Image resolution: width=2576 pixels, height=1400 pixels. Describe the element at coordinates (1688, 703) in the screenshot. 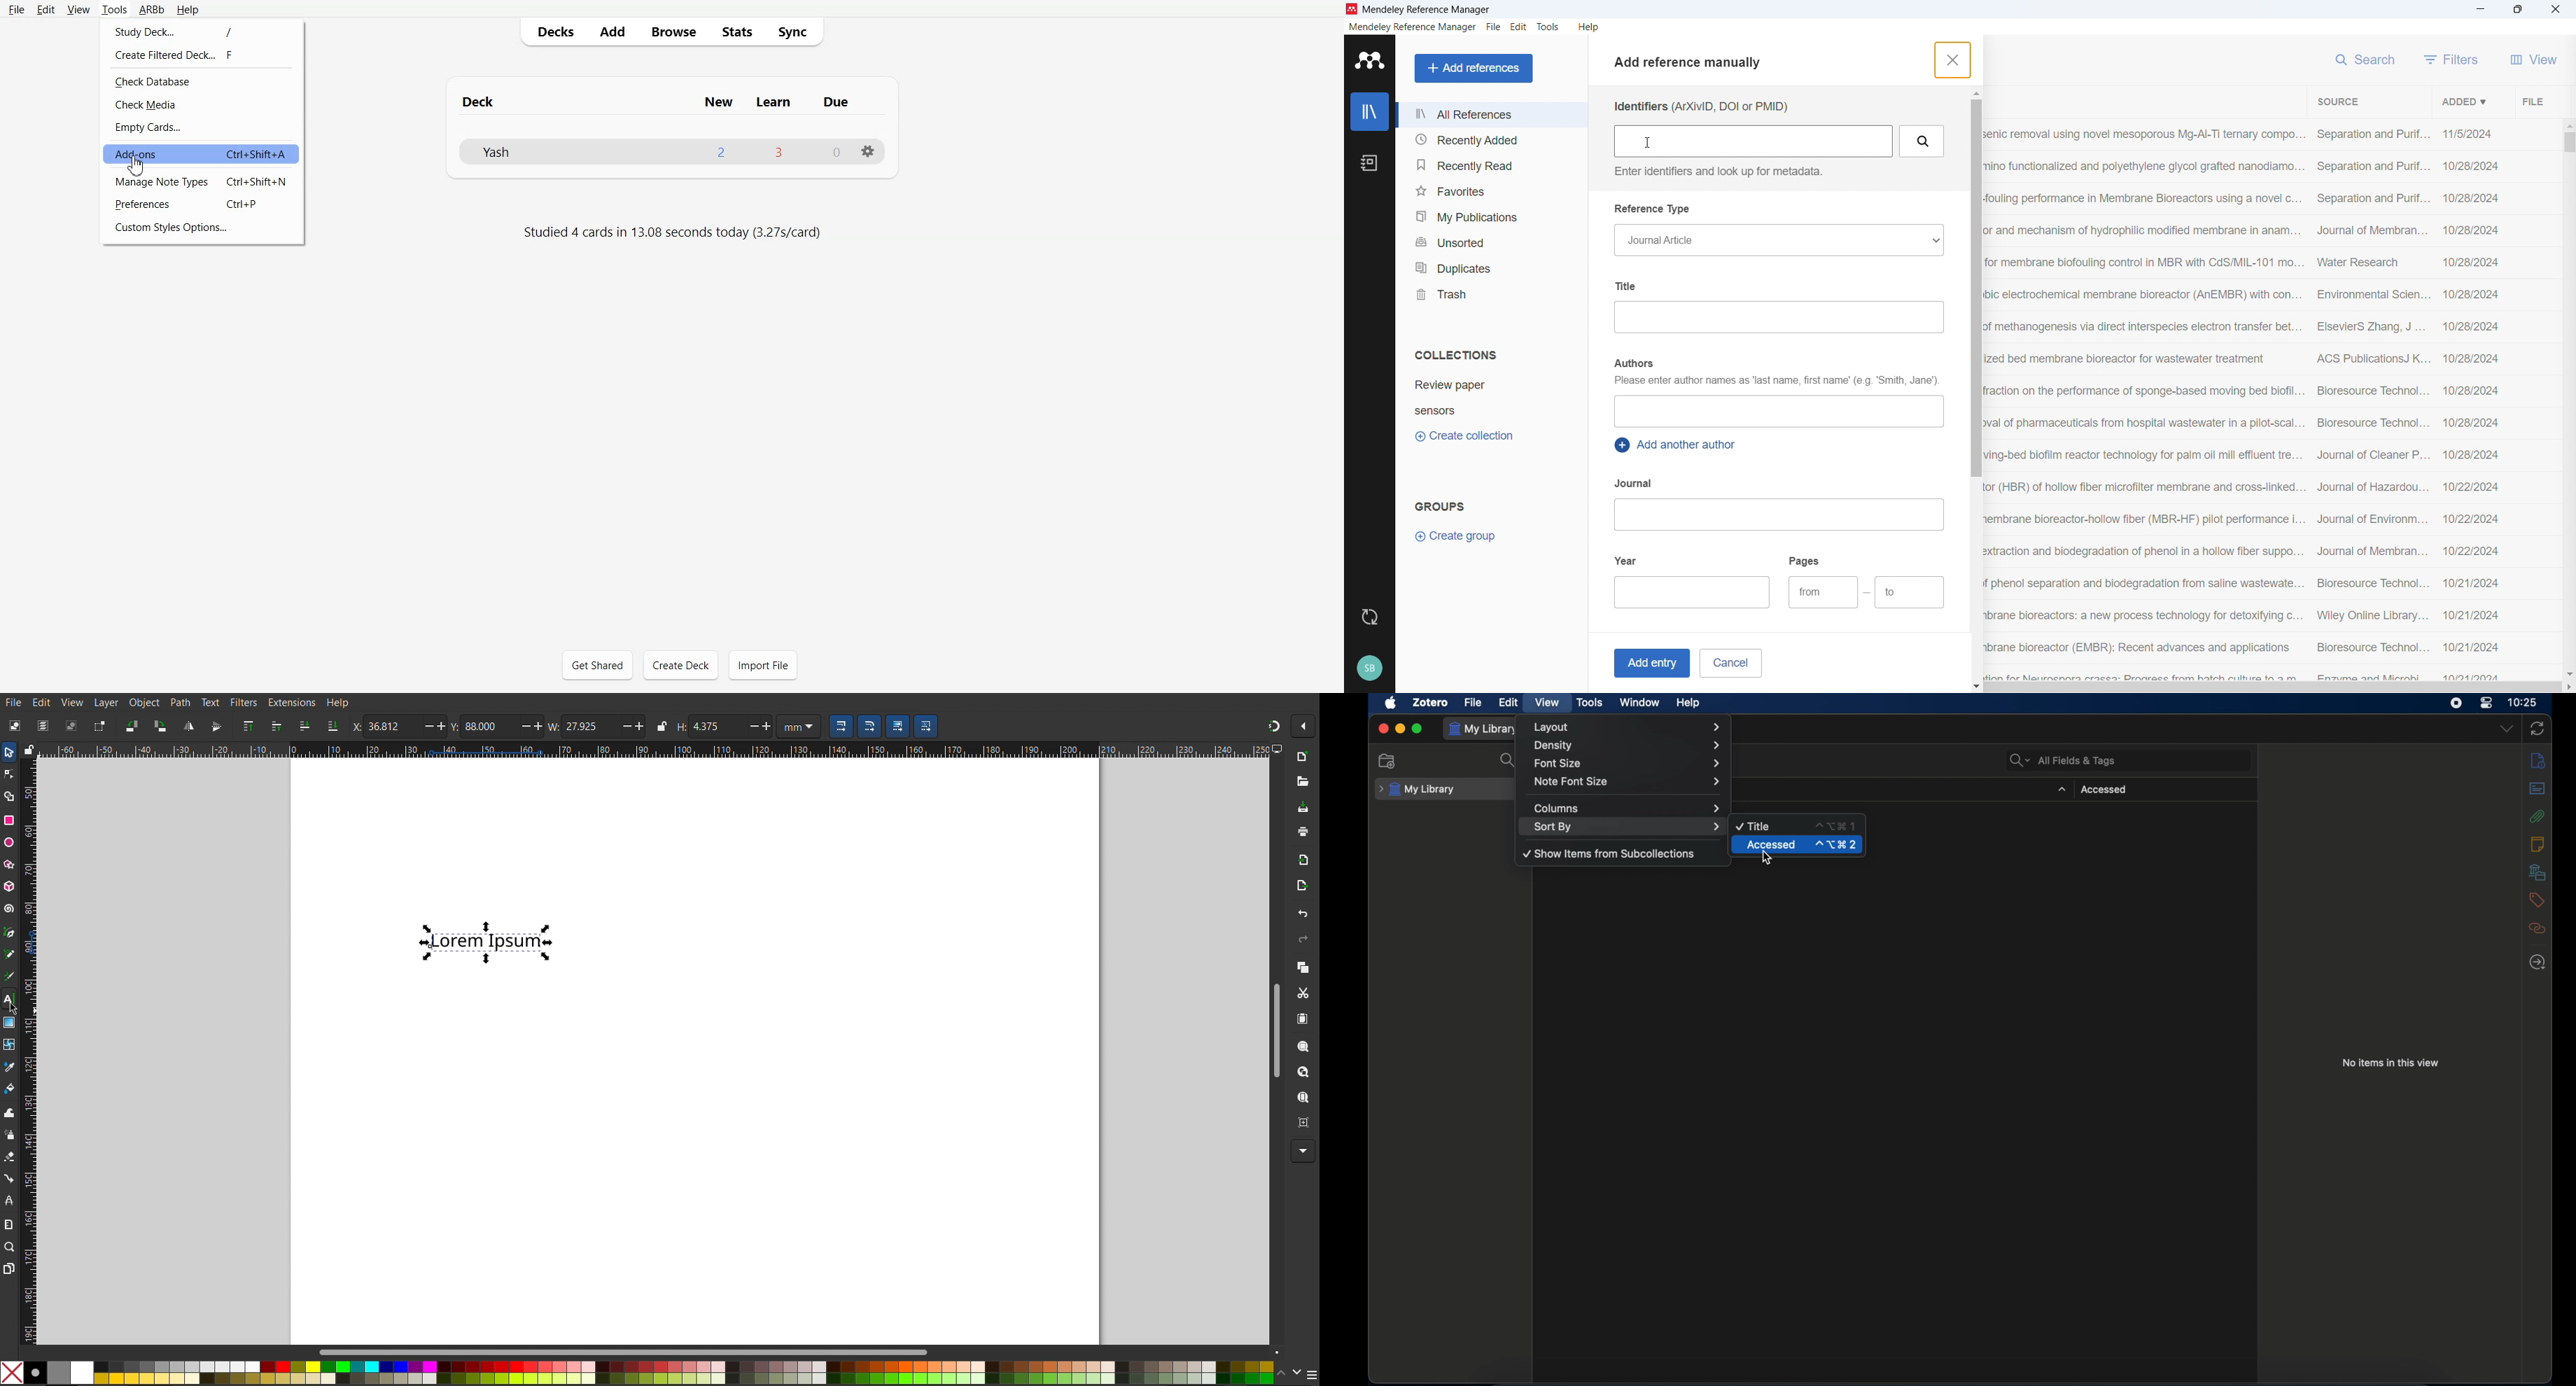

I see `help` at that location.